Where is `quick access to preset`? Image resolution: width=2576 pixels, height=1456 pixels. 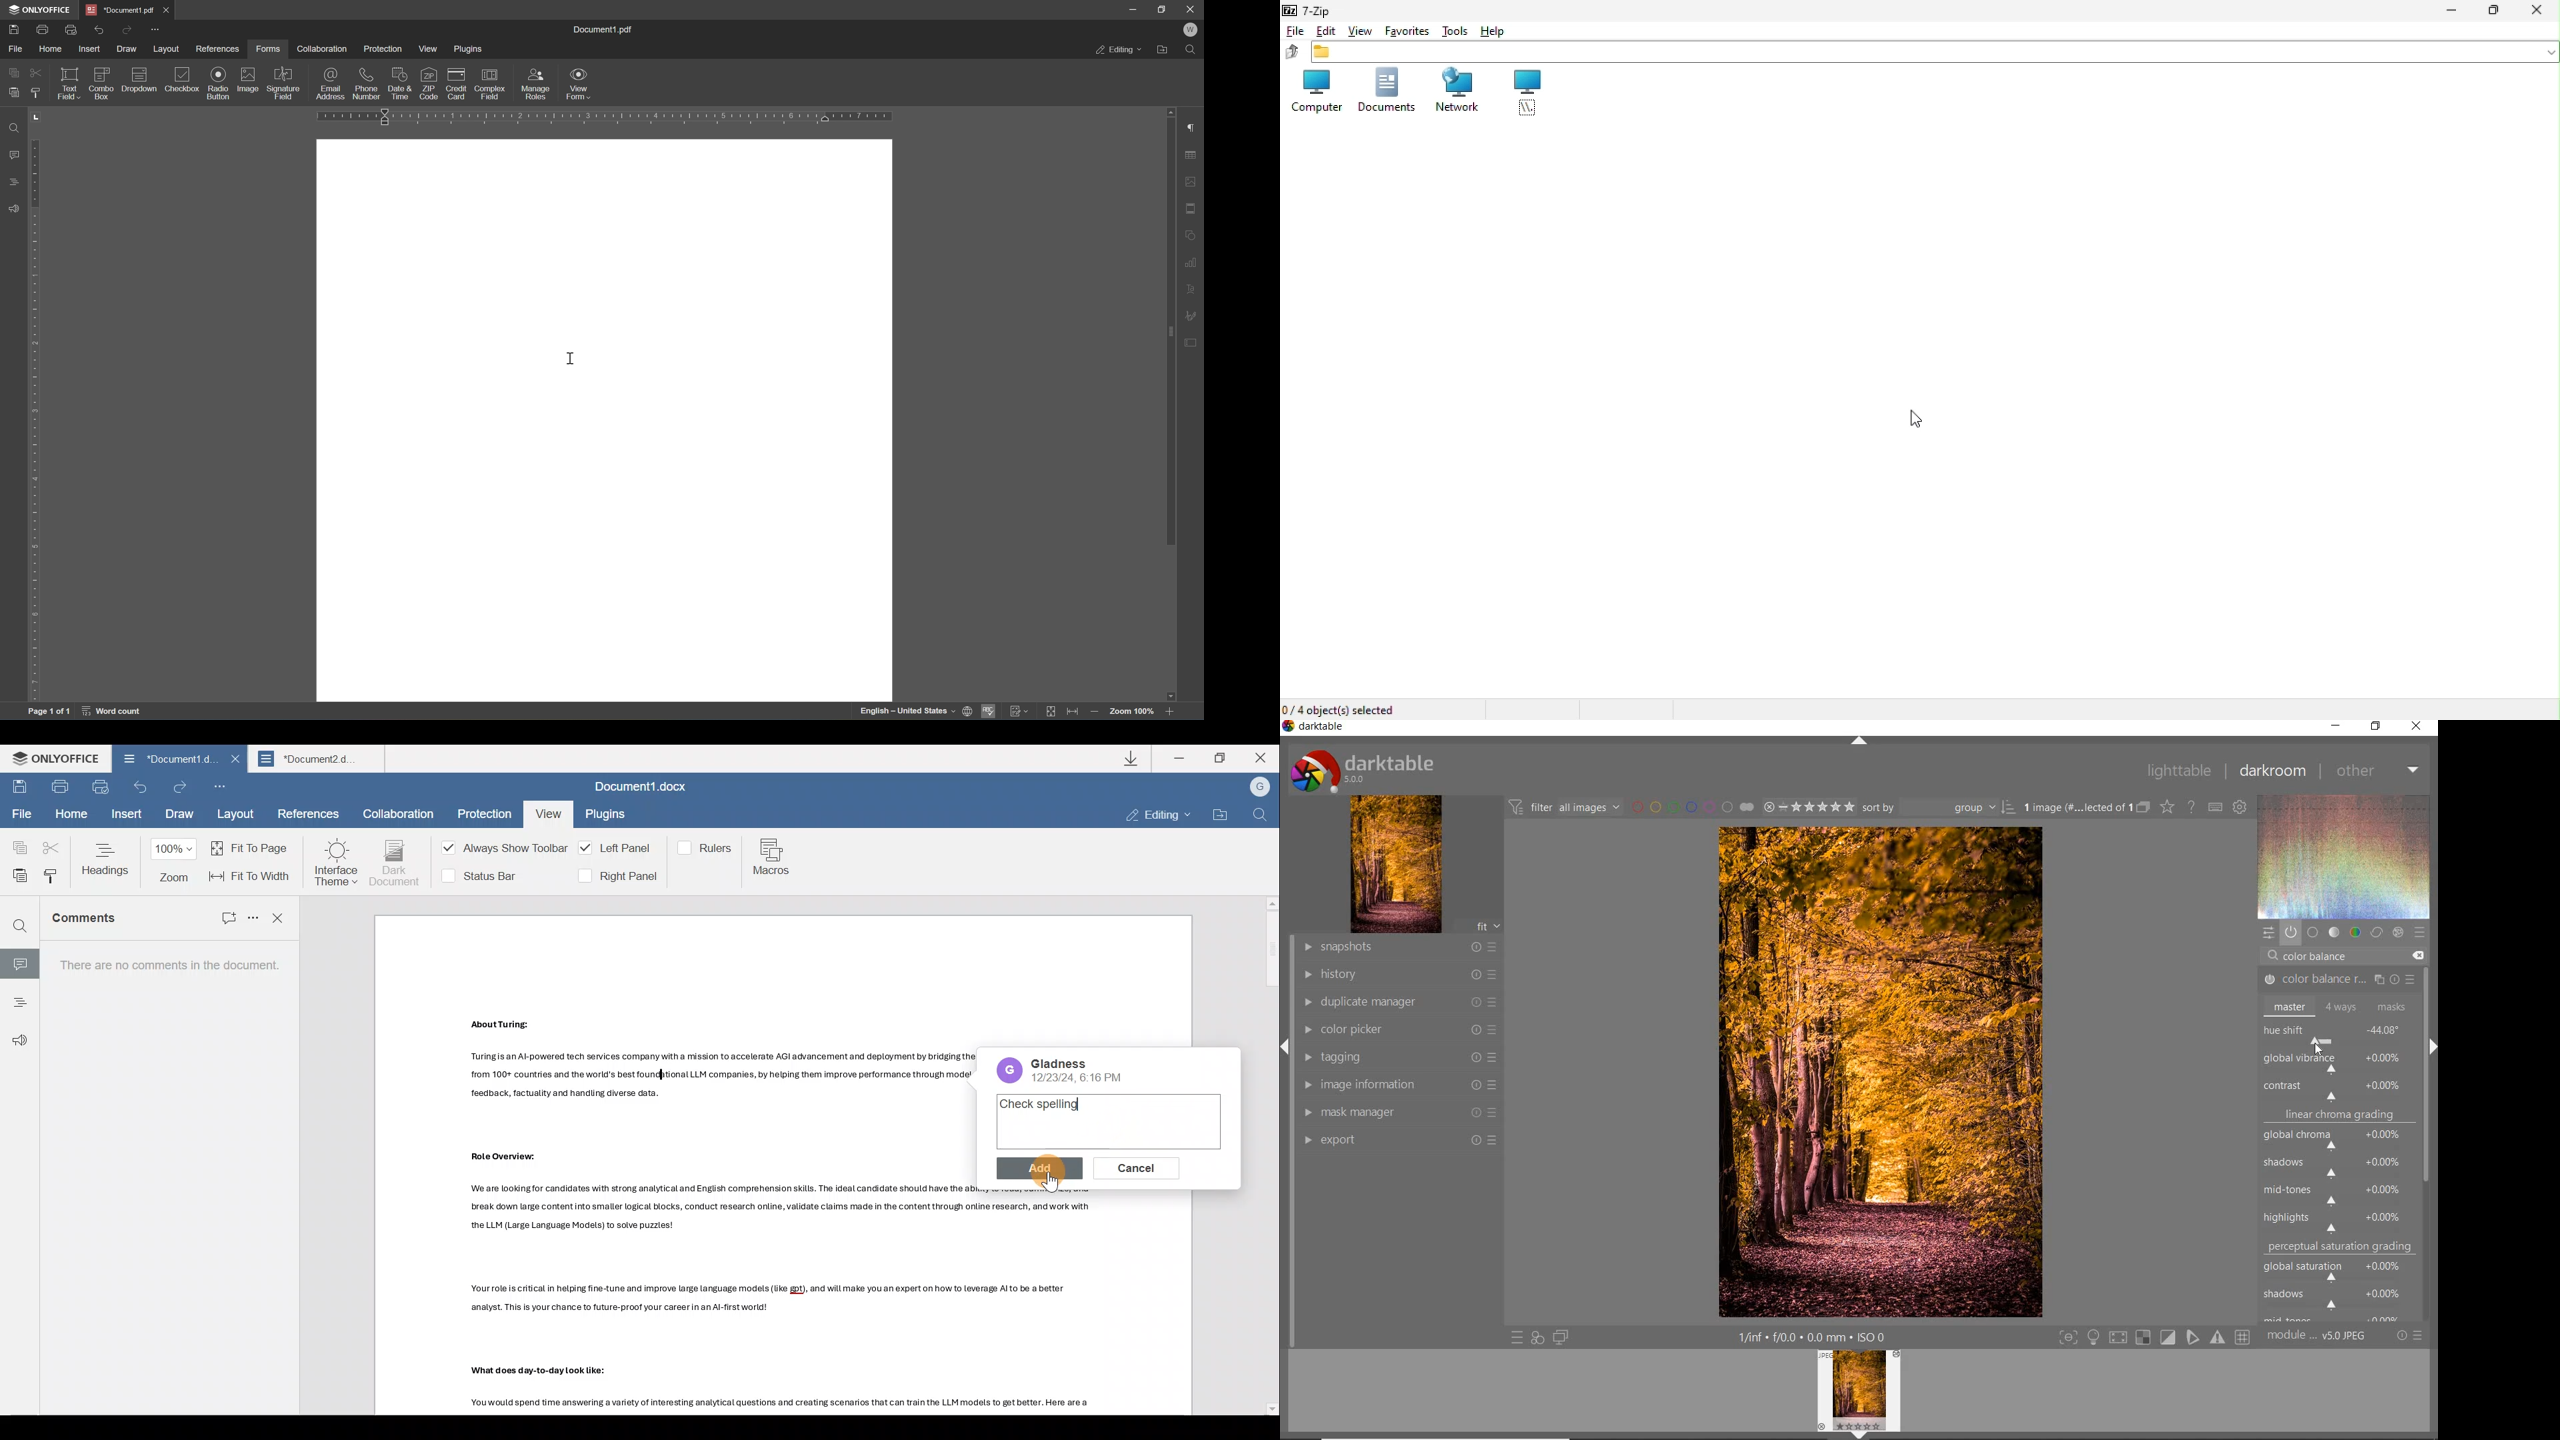 quick access to preset is located at coordinates (1517, 1336).